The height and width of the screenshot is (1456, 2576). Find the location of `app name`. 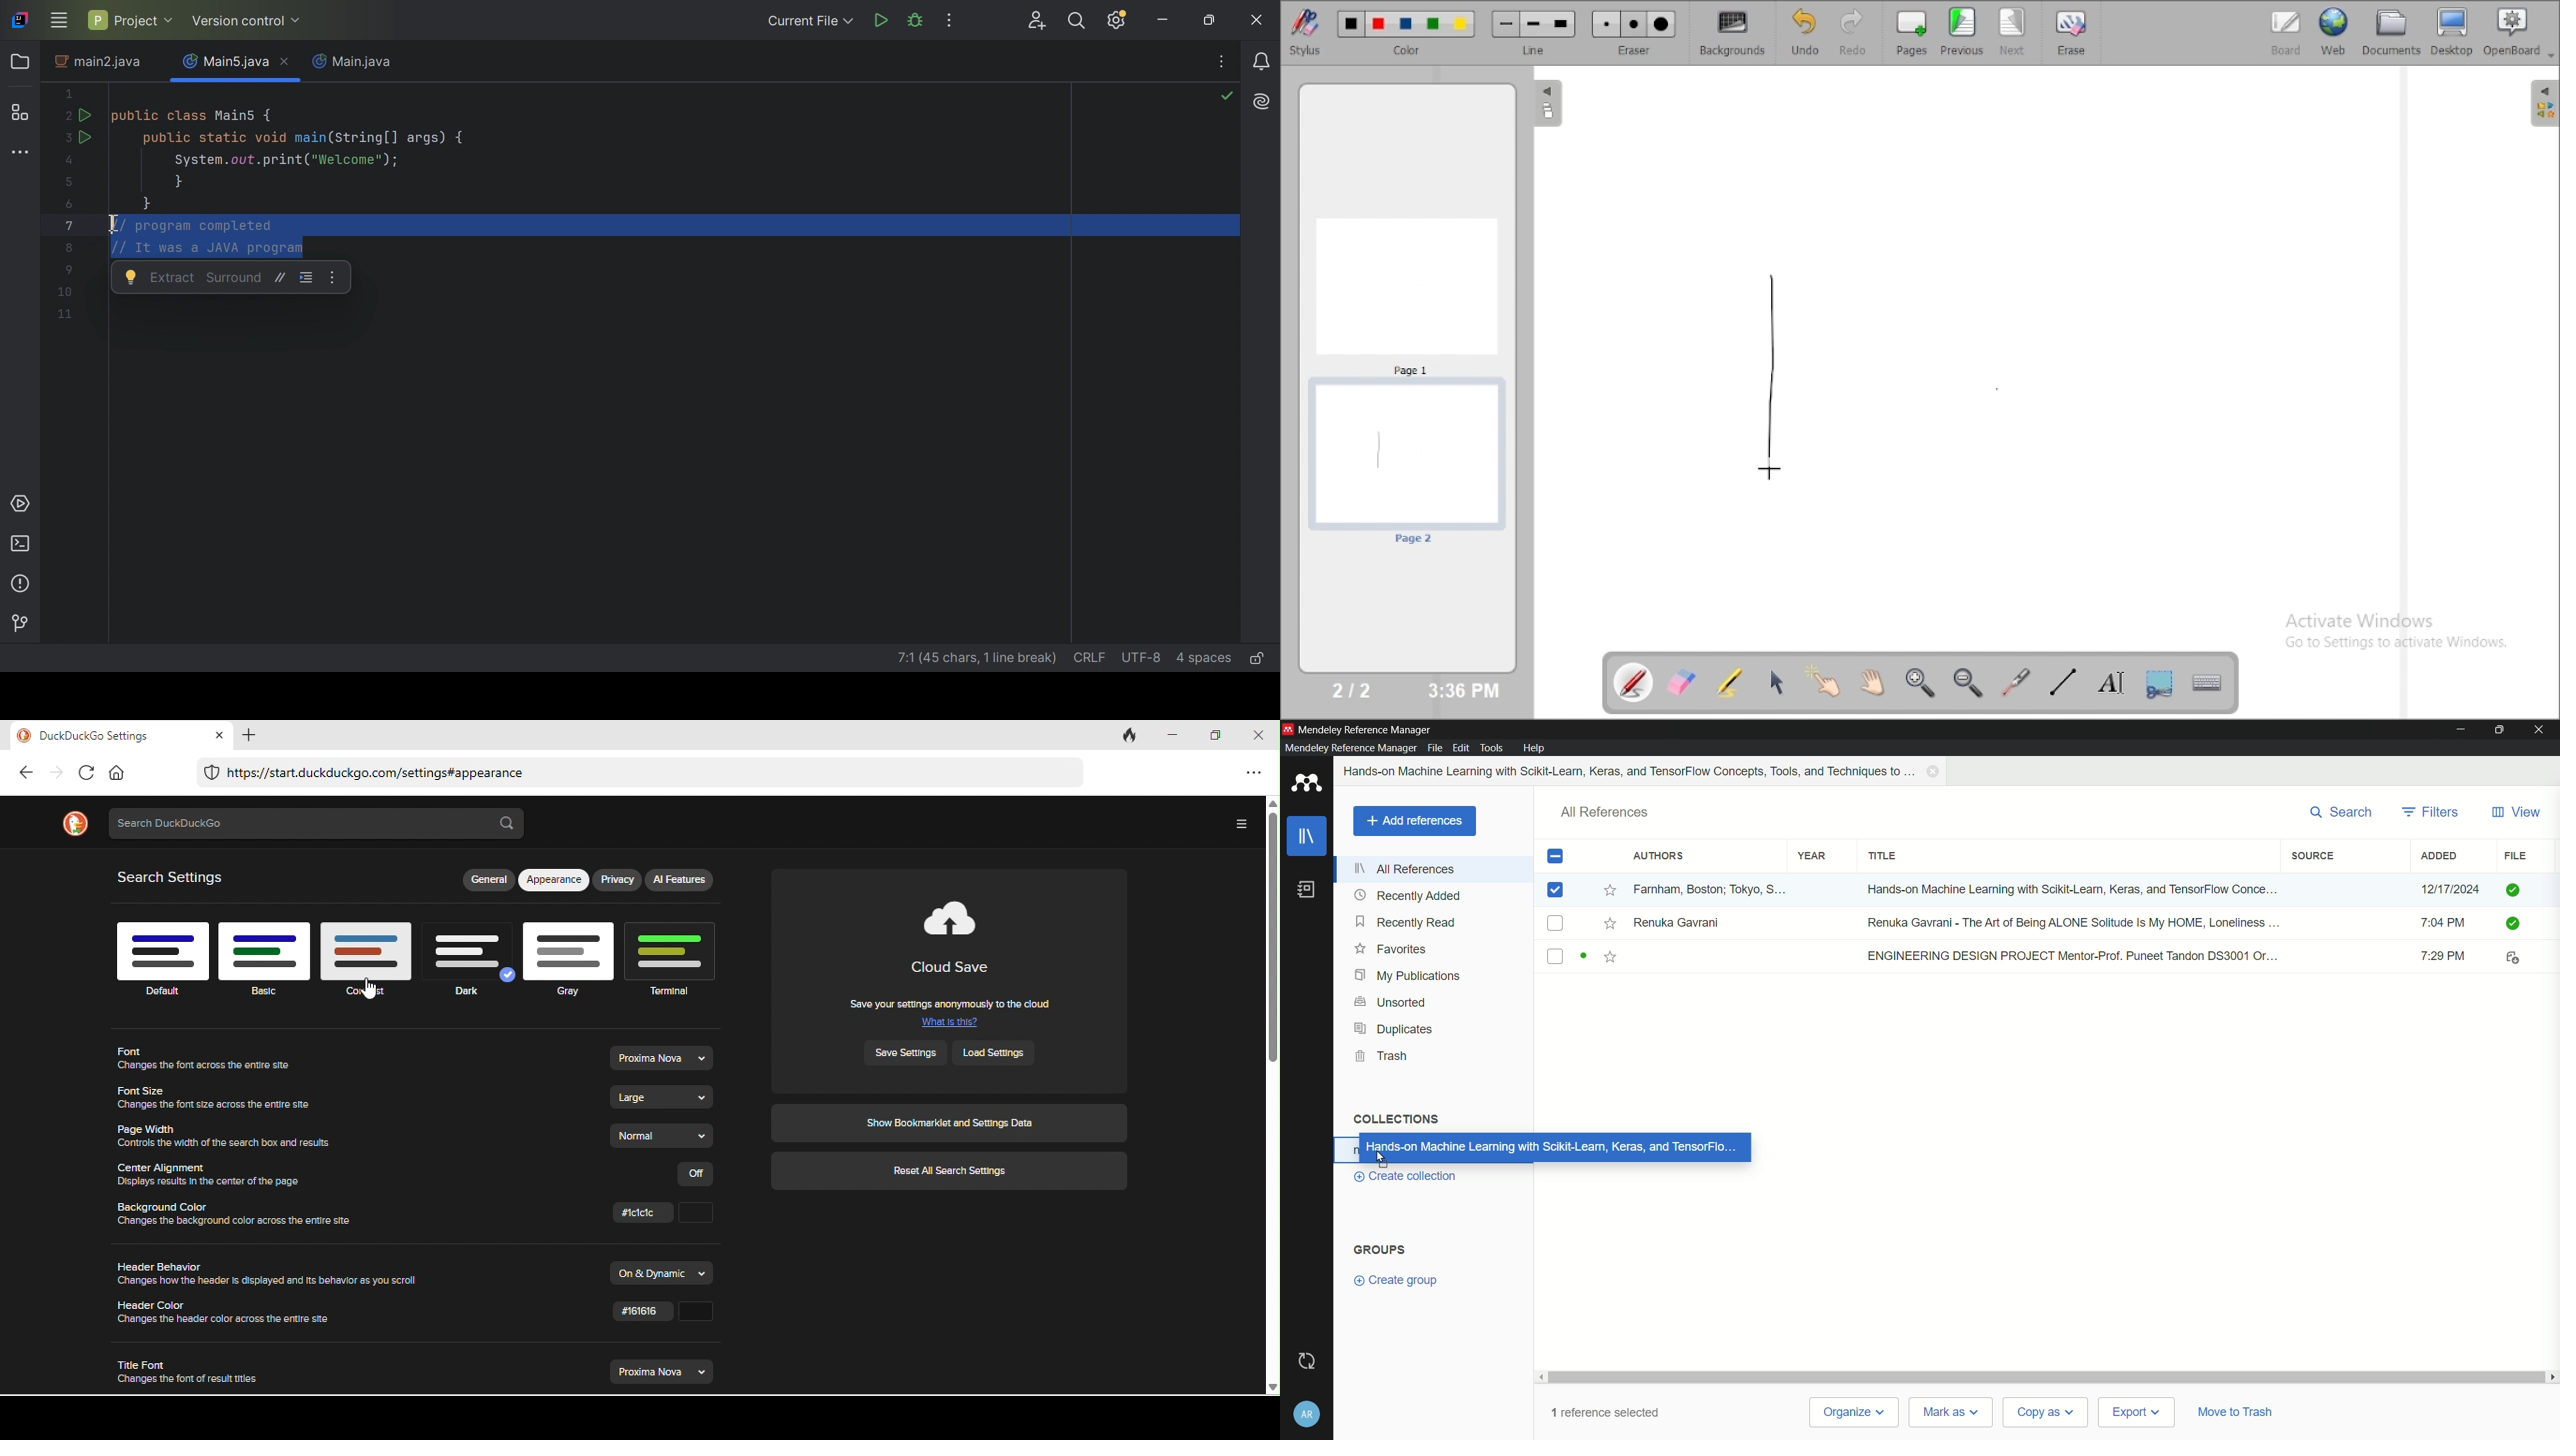

app name is located at coordinates (1366, 730).